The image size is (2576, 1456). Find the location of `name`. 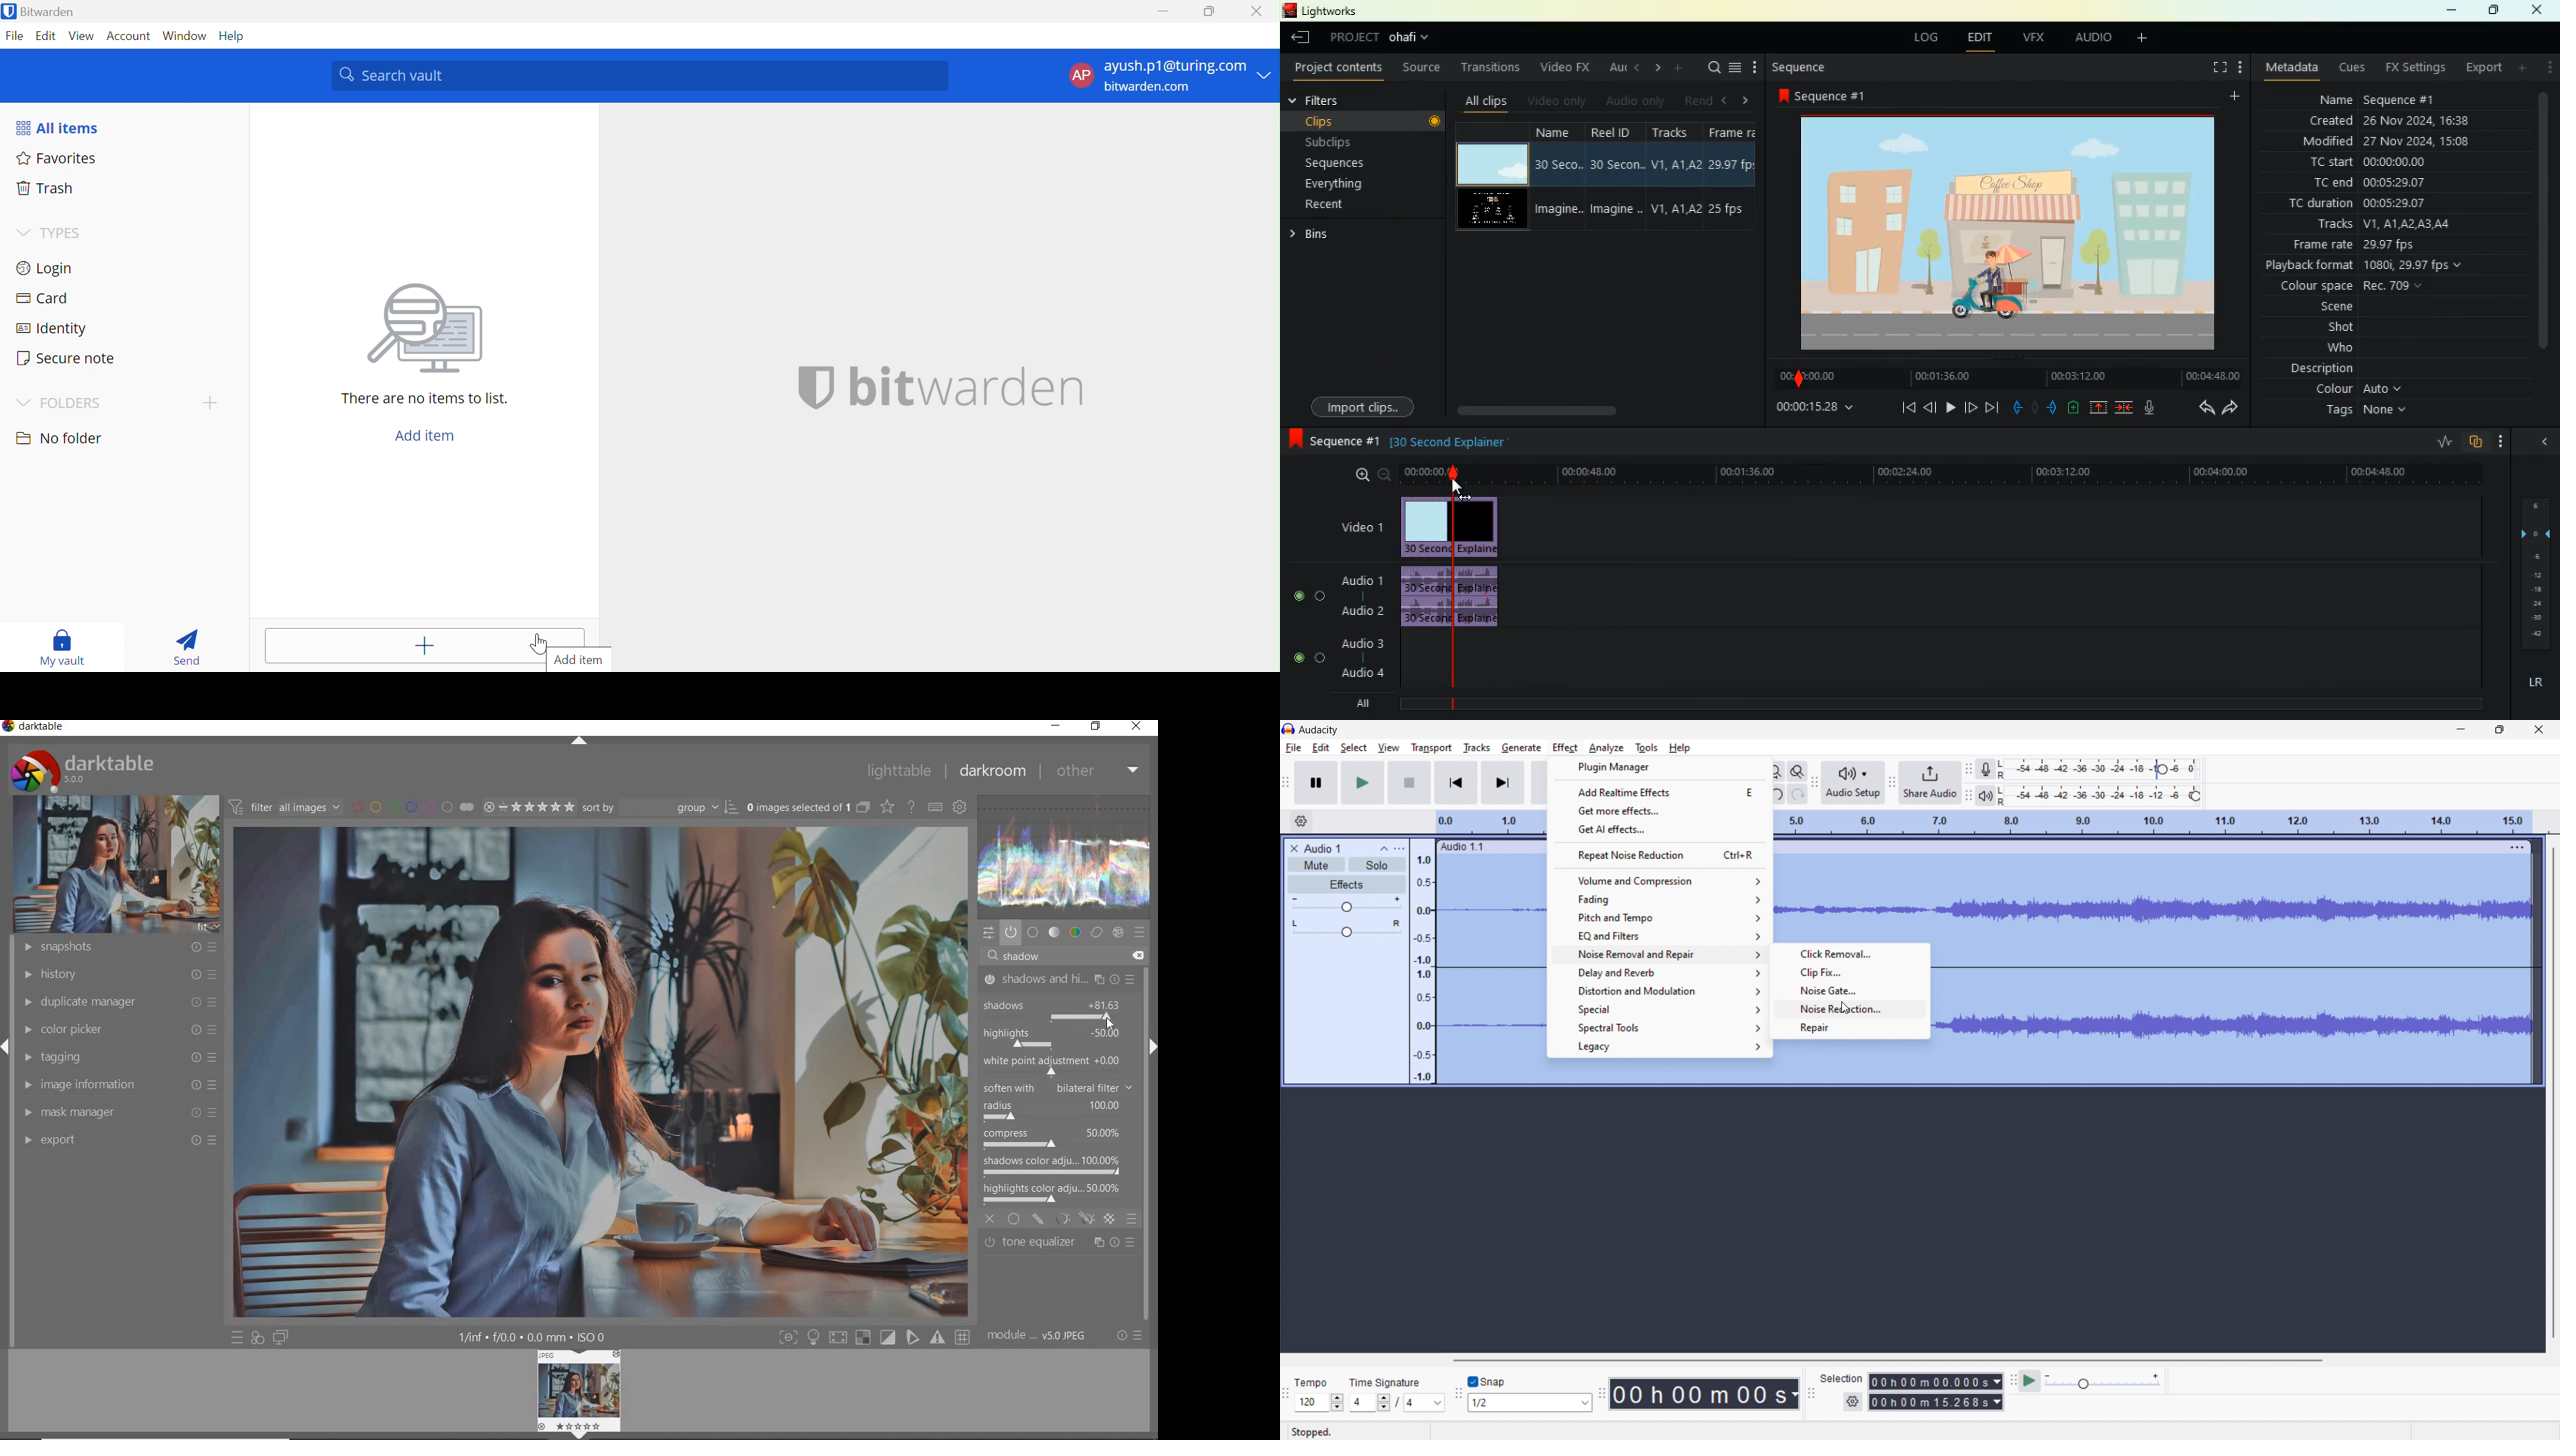

name is located at coordinates (1559, 131).